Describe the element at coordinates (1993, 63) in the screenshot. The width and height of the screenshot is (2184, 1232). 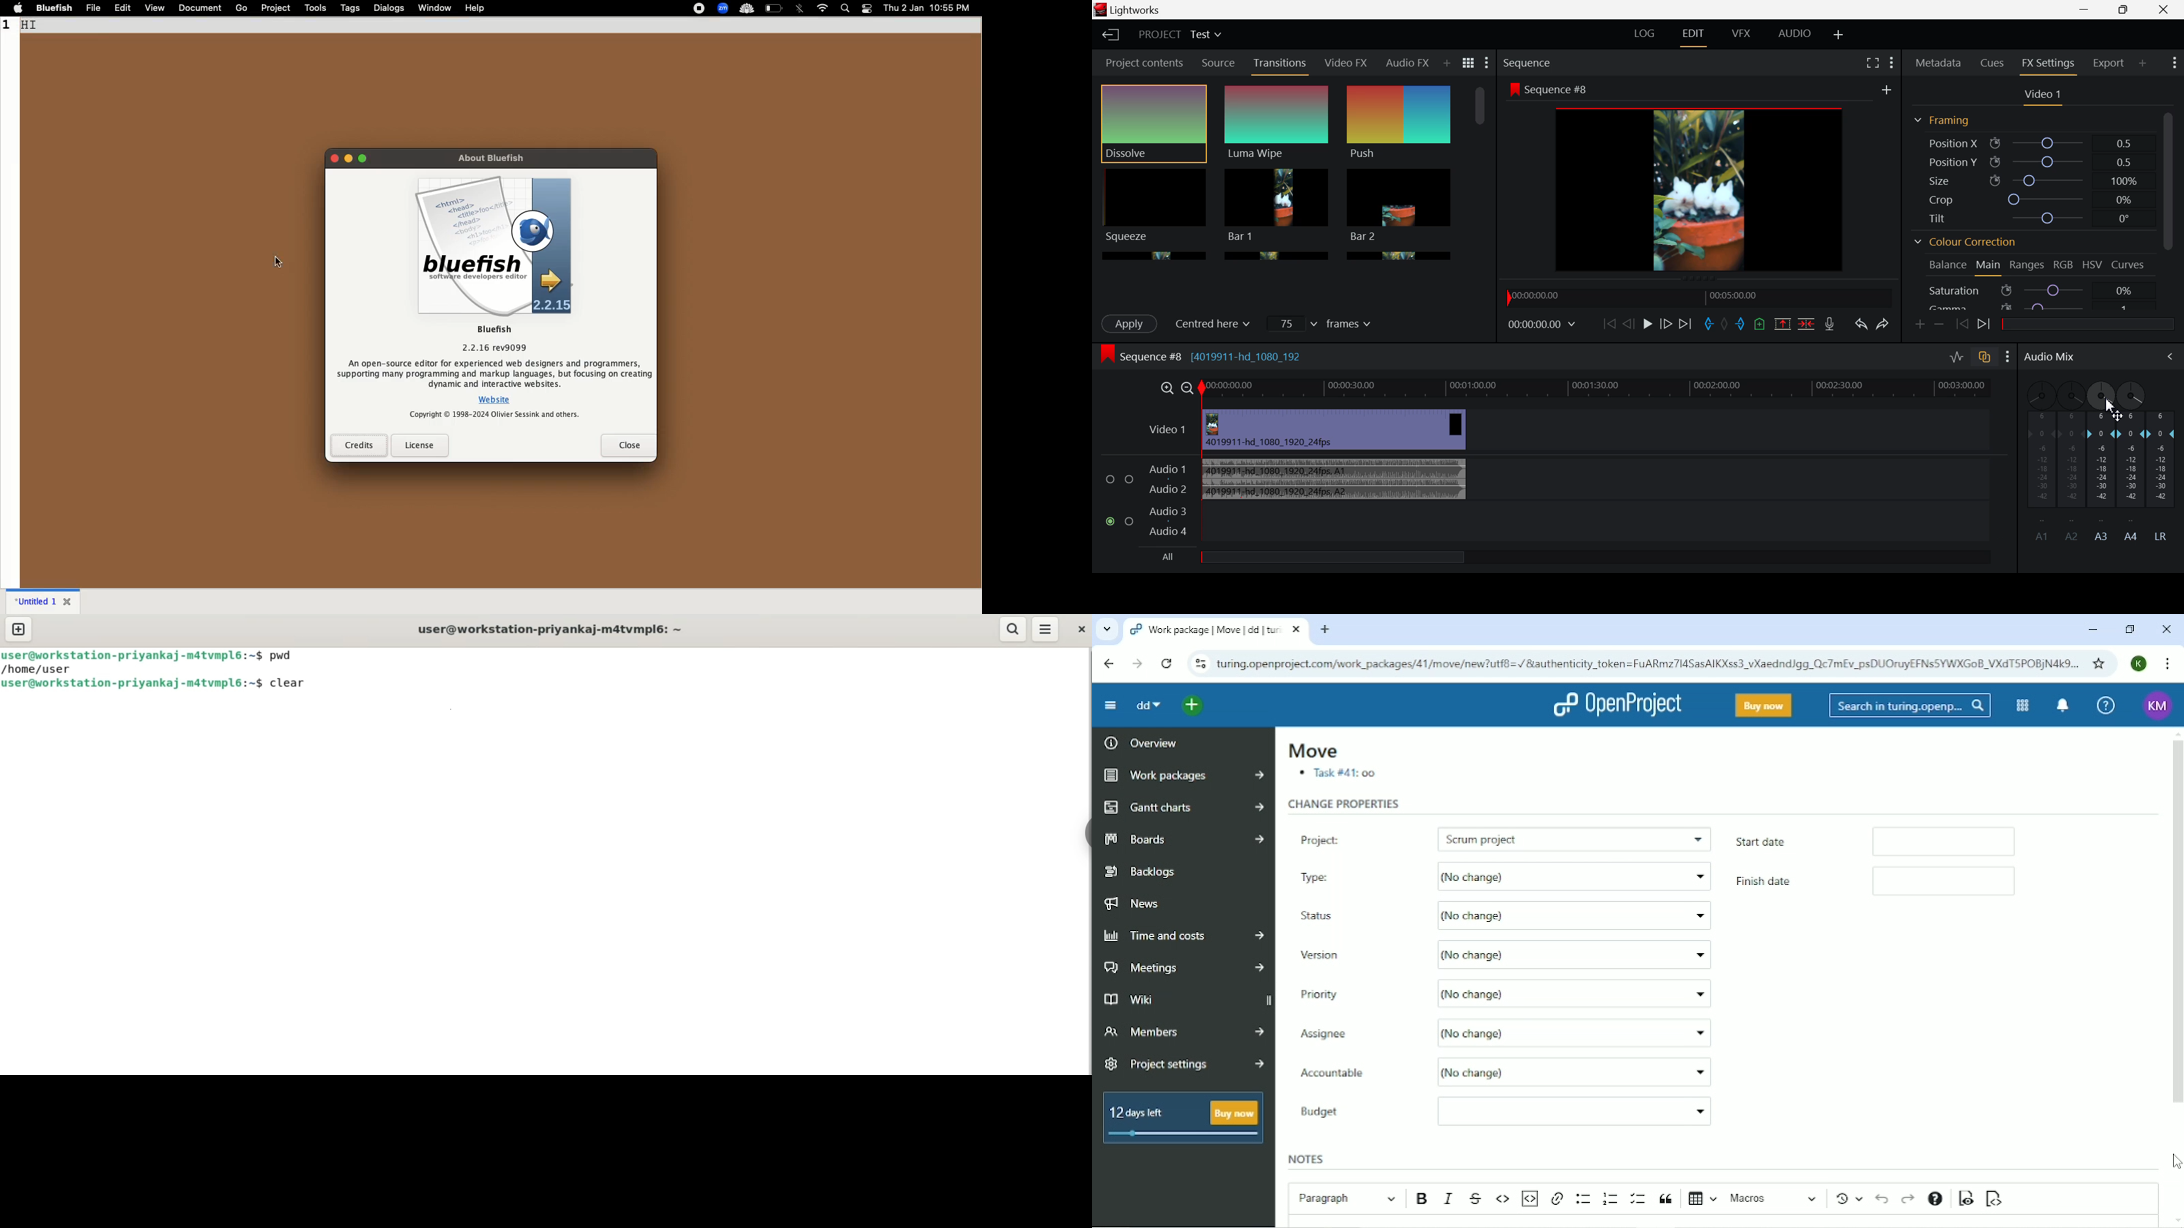
I see `Cues` at that location.